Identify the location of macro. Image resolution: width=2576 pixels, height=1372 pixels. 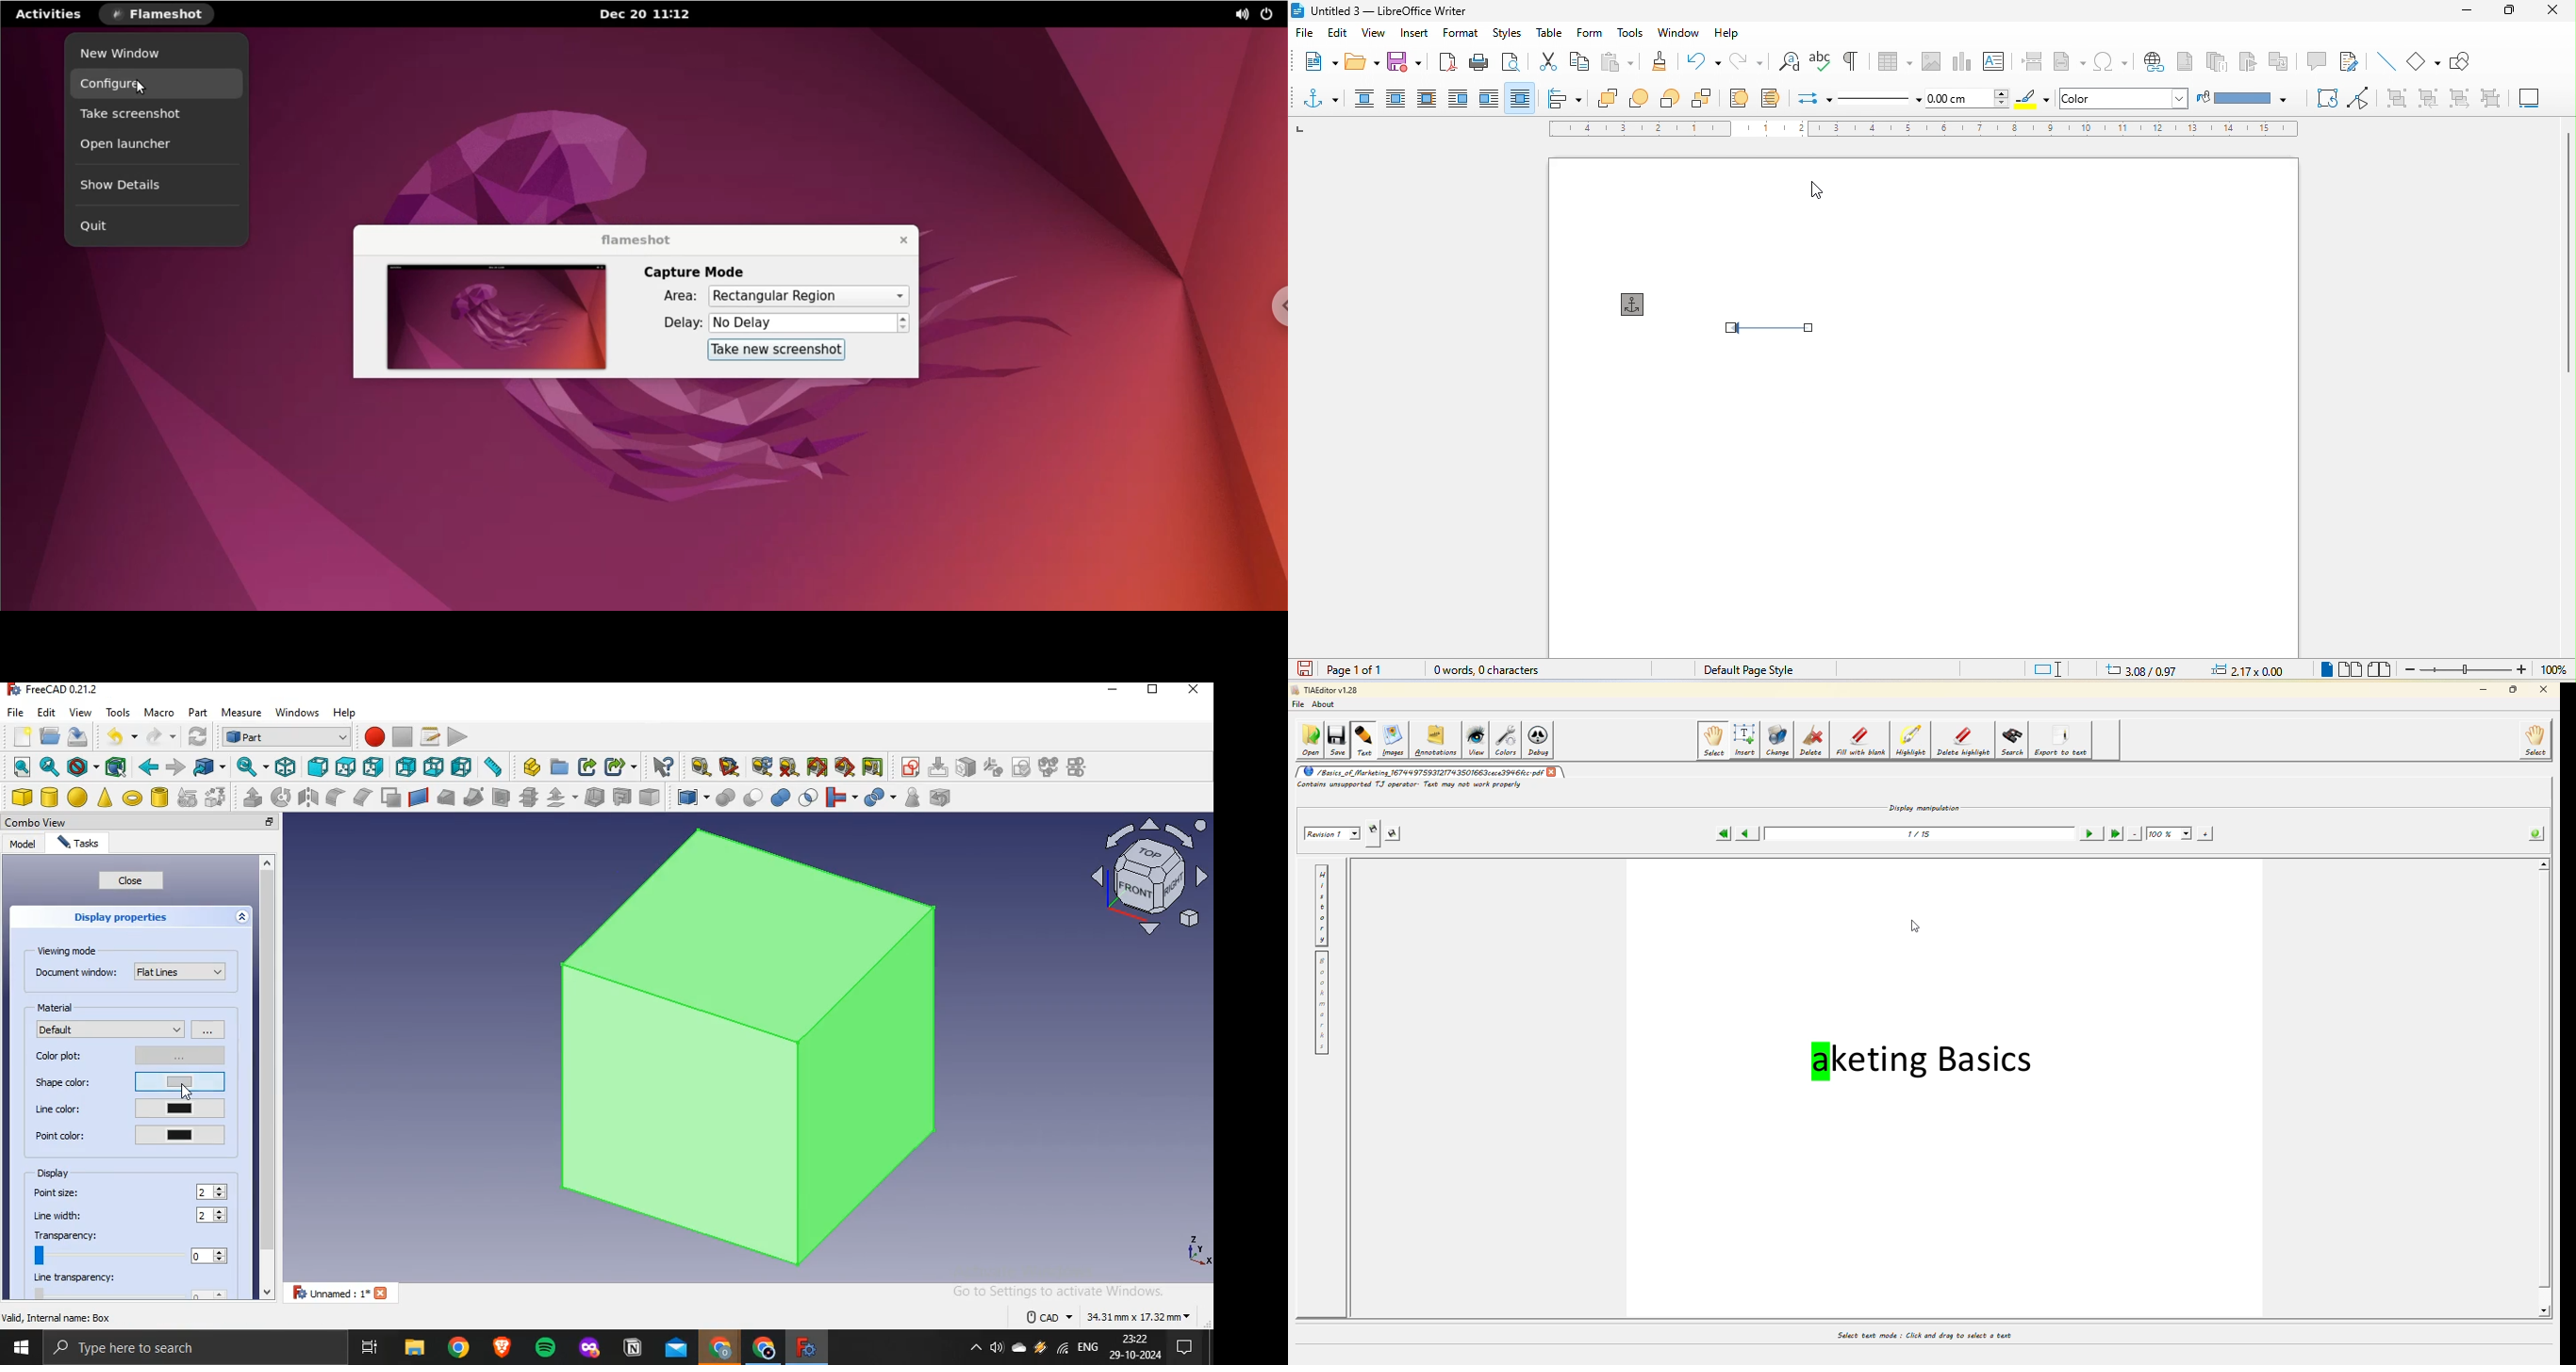
(158, 713).